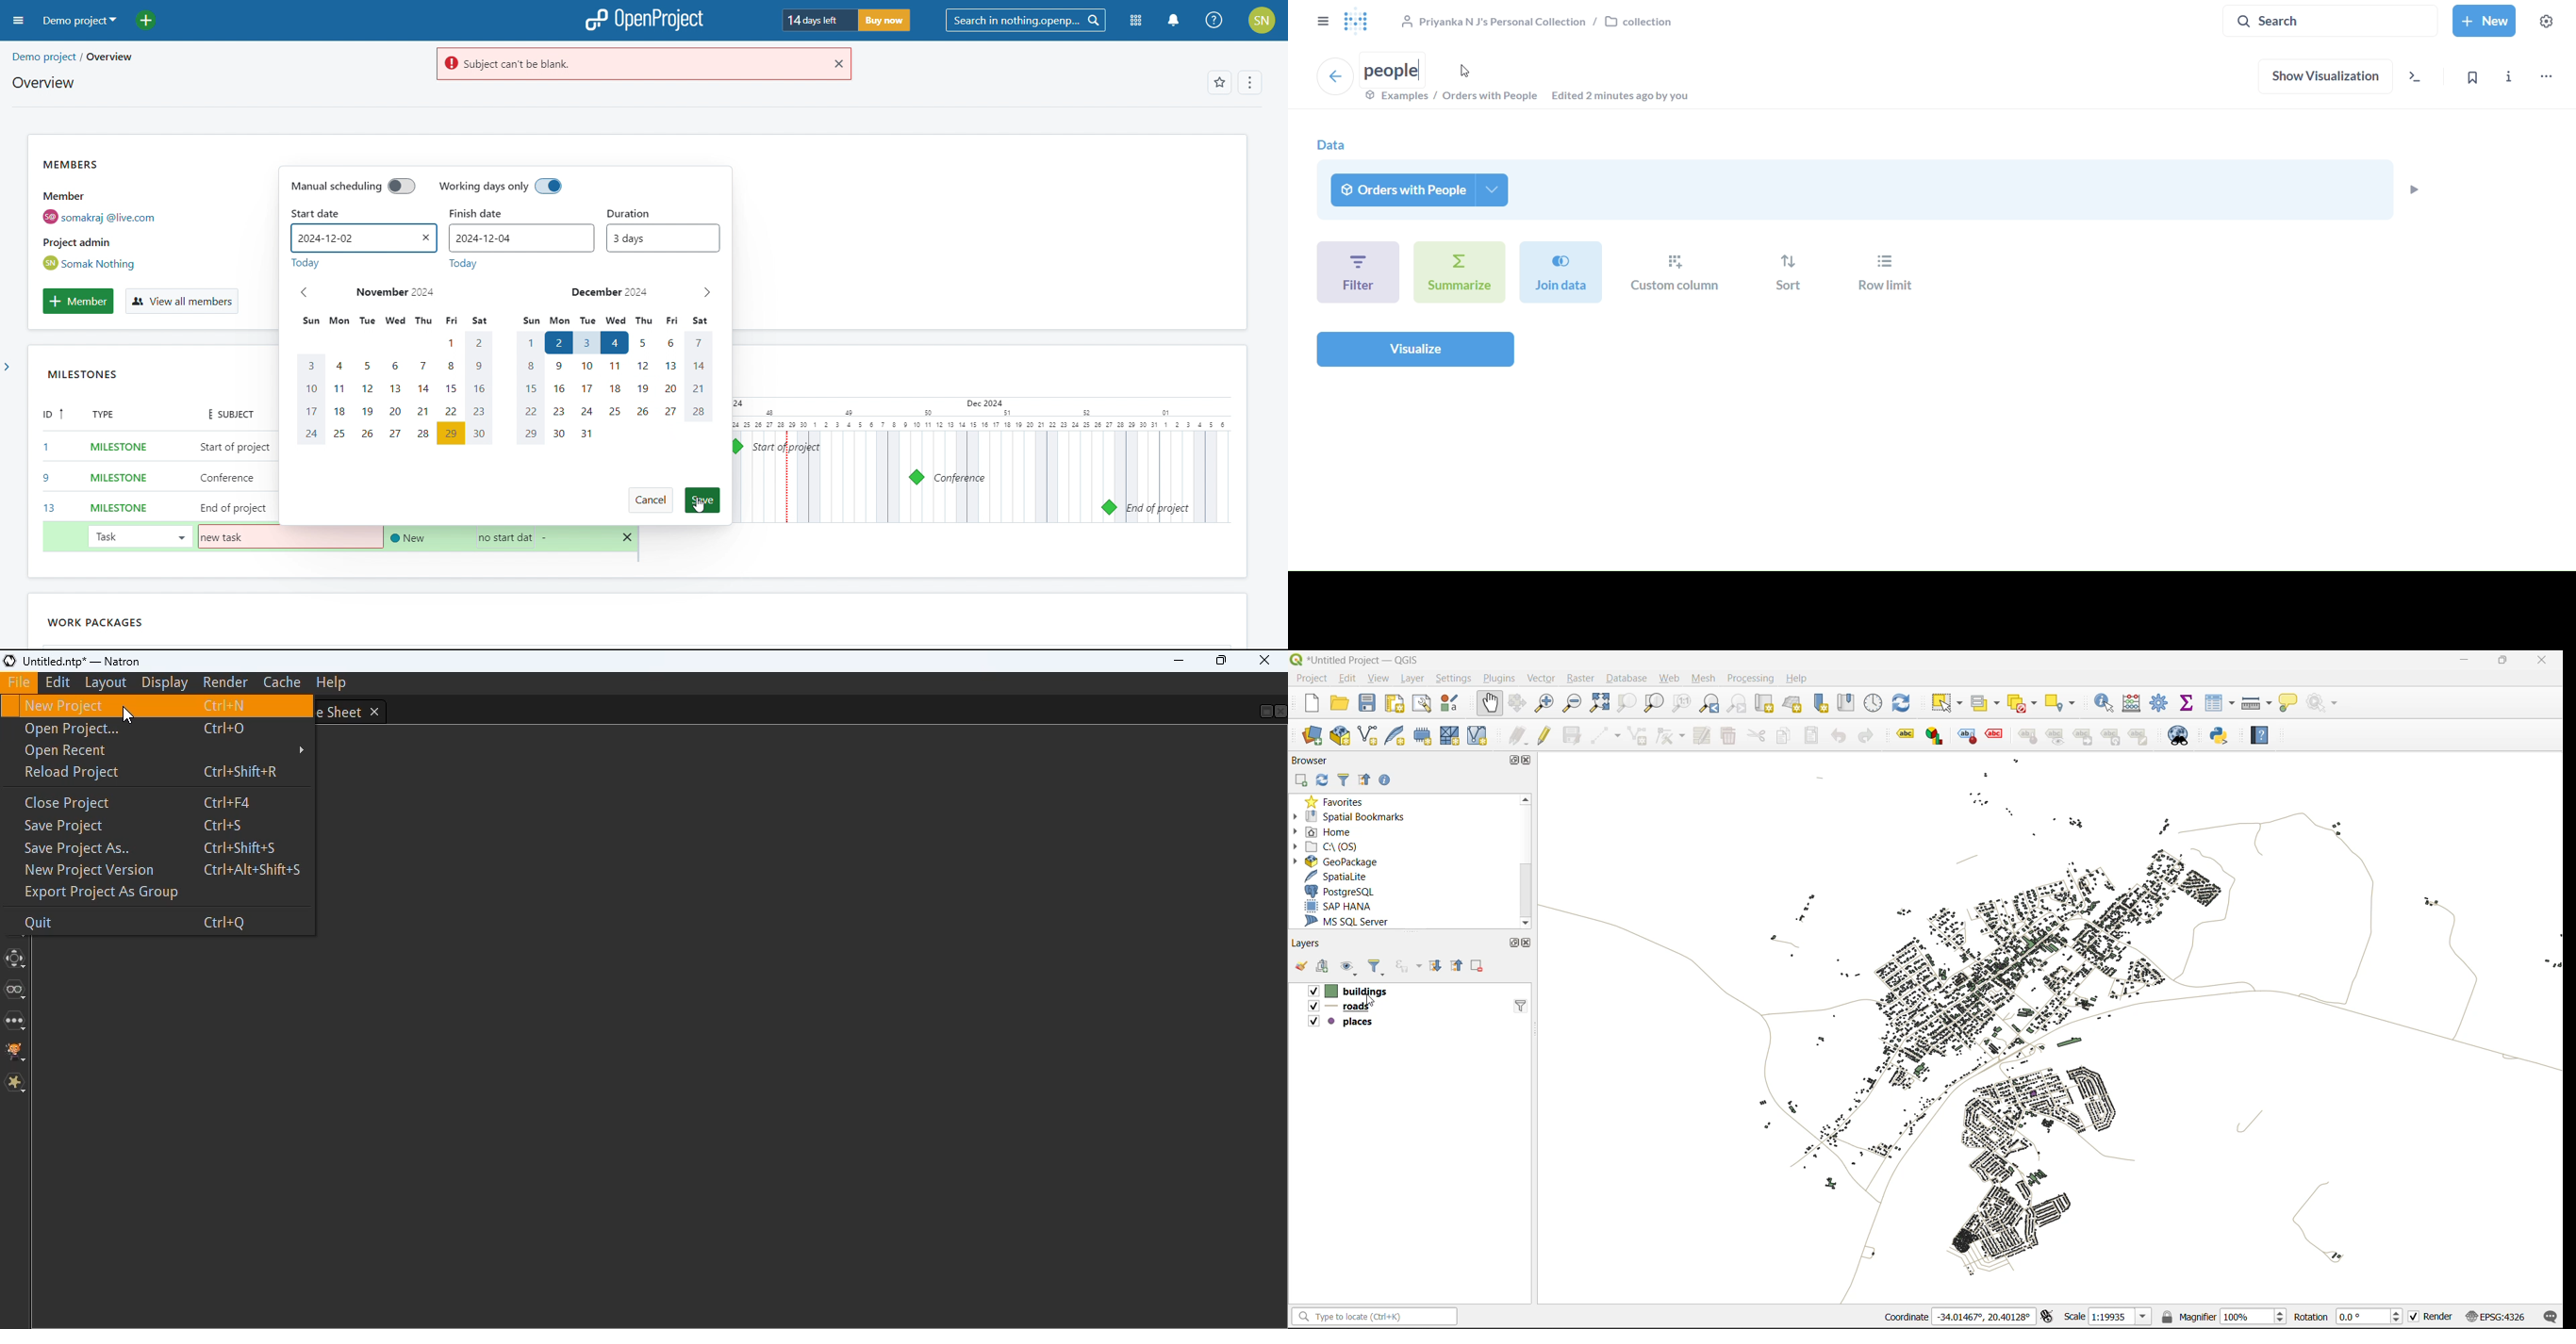 This screenshot has height=1344, width=2576. I want to click on buy now, so click(883, 20).